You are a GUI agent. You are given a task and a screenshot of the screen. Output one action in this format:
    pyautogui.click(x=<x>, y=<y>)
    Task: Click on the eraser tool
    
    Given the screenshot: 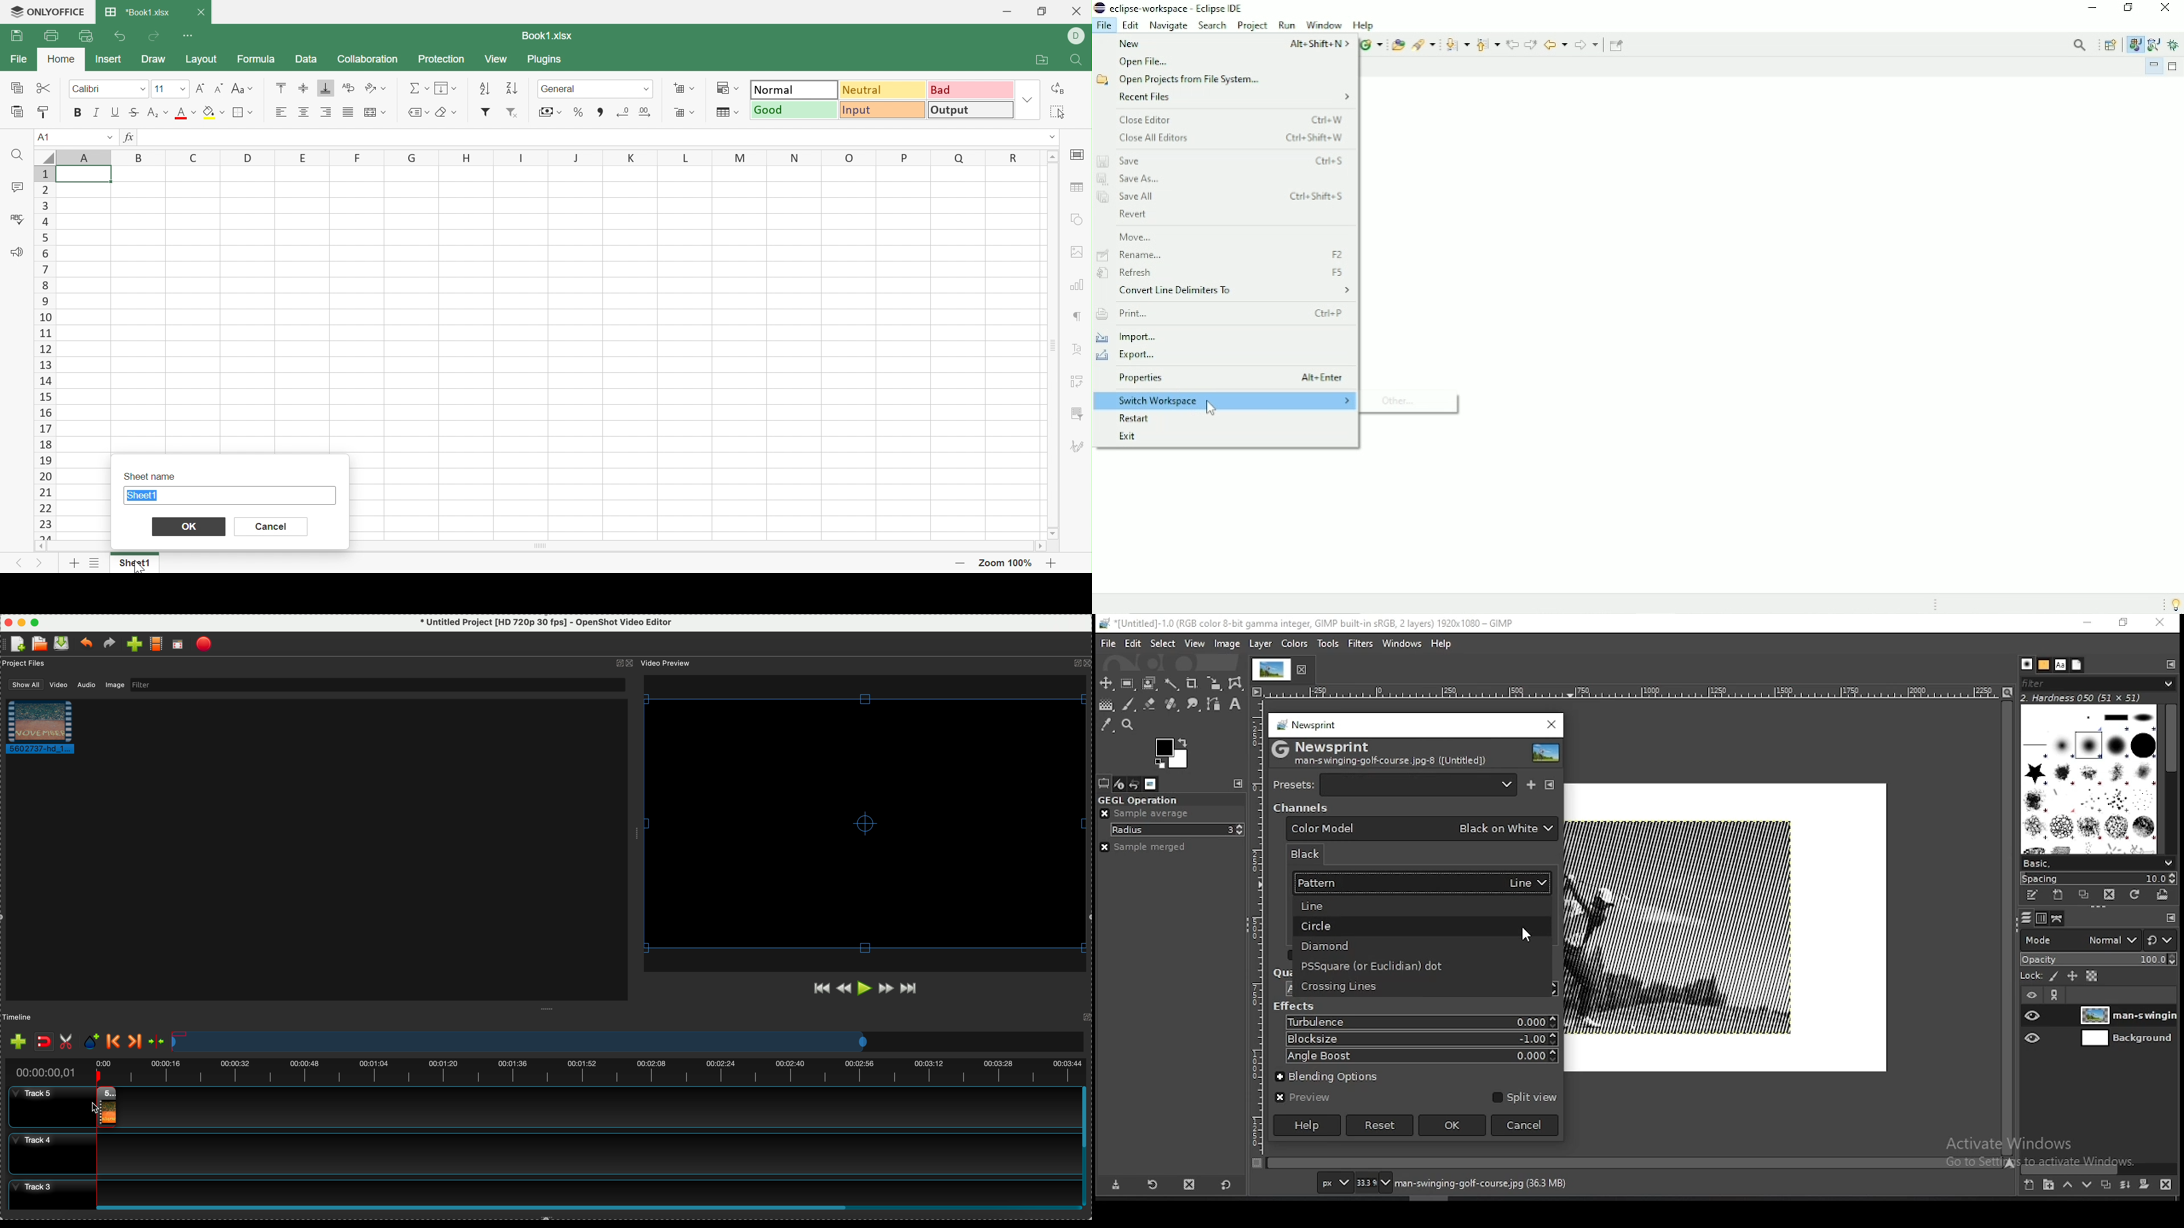 What is the action you would take?
    pyautogui.click(x=1150, y=705)
    